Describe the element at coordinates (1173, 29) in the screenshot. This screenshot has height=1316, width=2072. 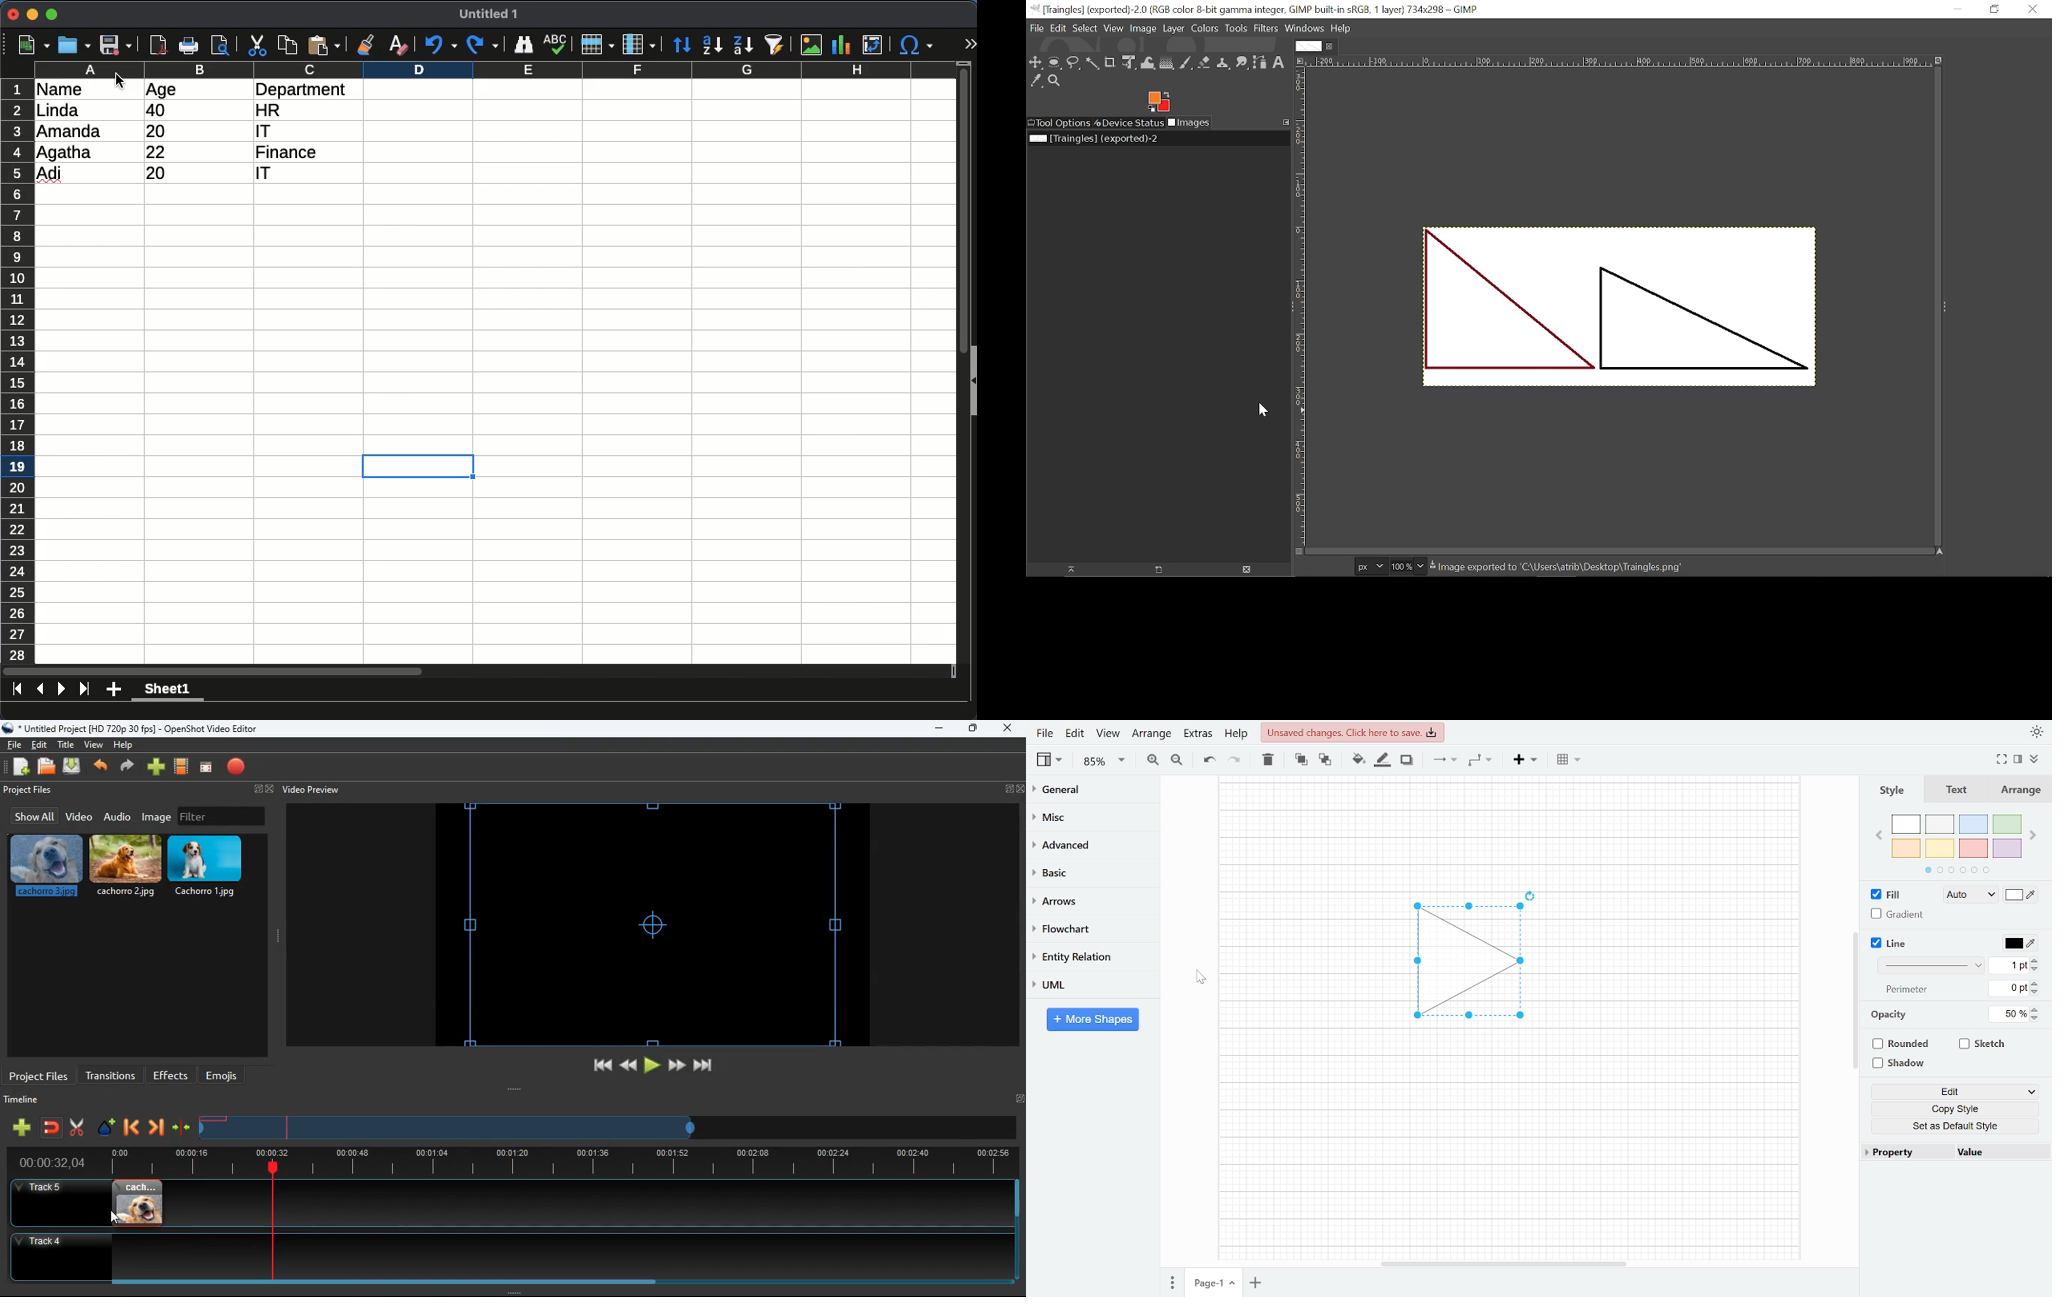
I see `Layer` at that location.